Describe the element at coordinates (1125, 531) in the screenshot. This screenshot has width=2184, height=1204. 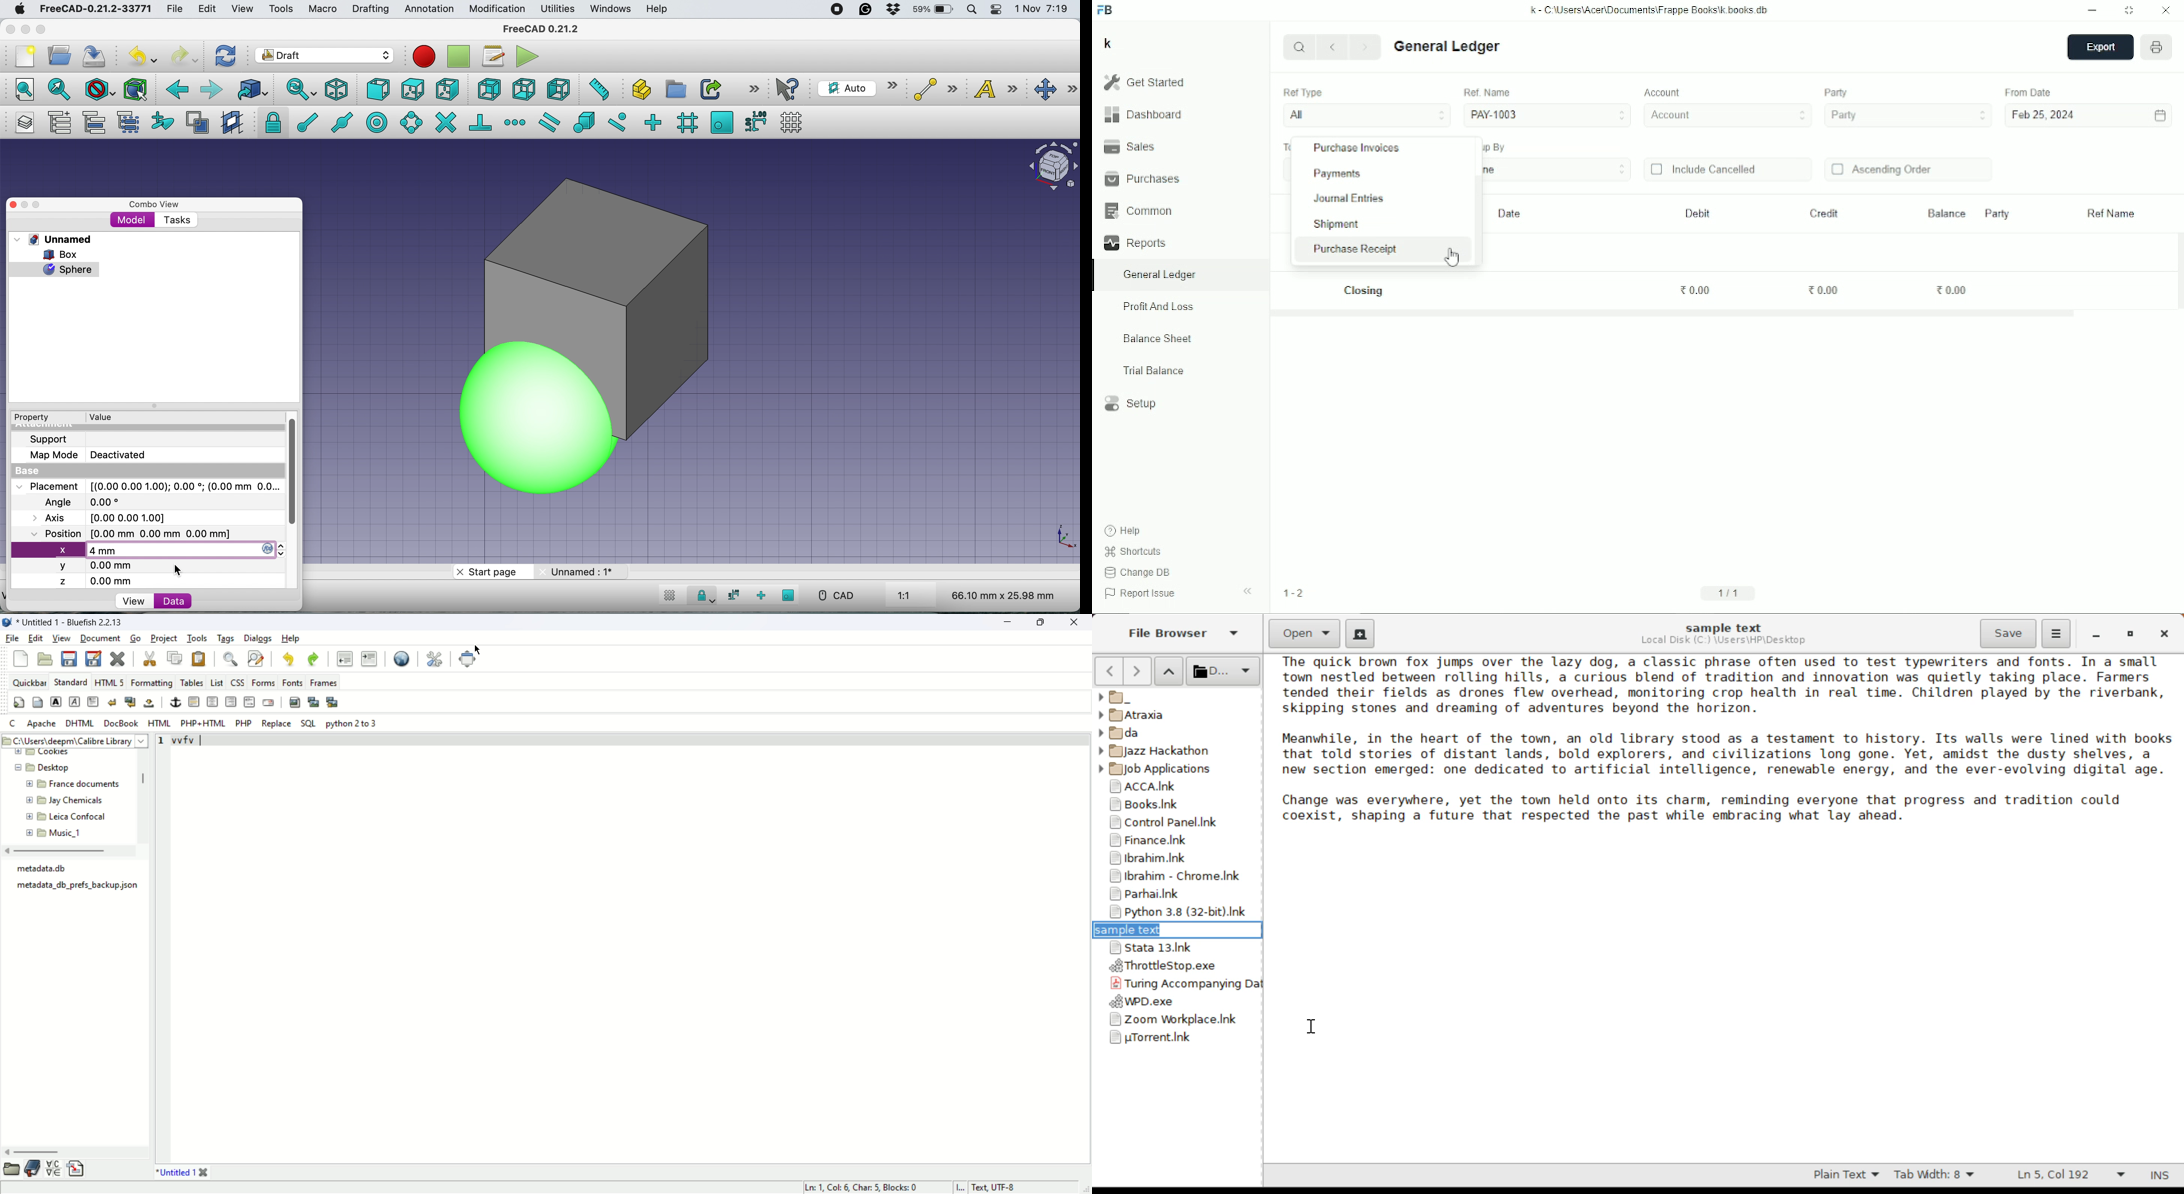
I see `Help` at that location.